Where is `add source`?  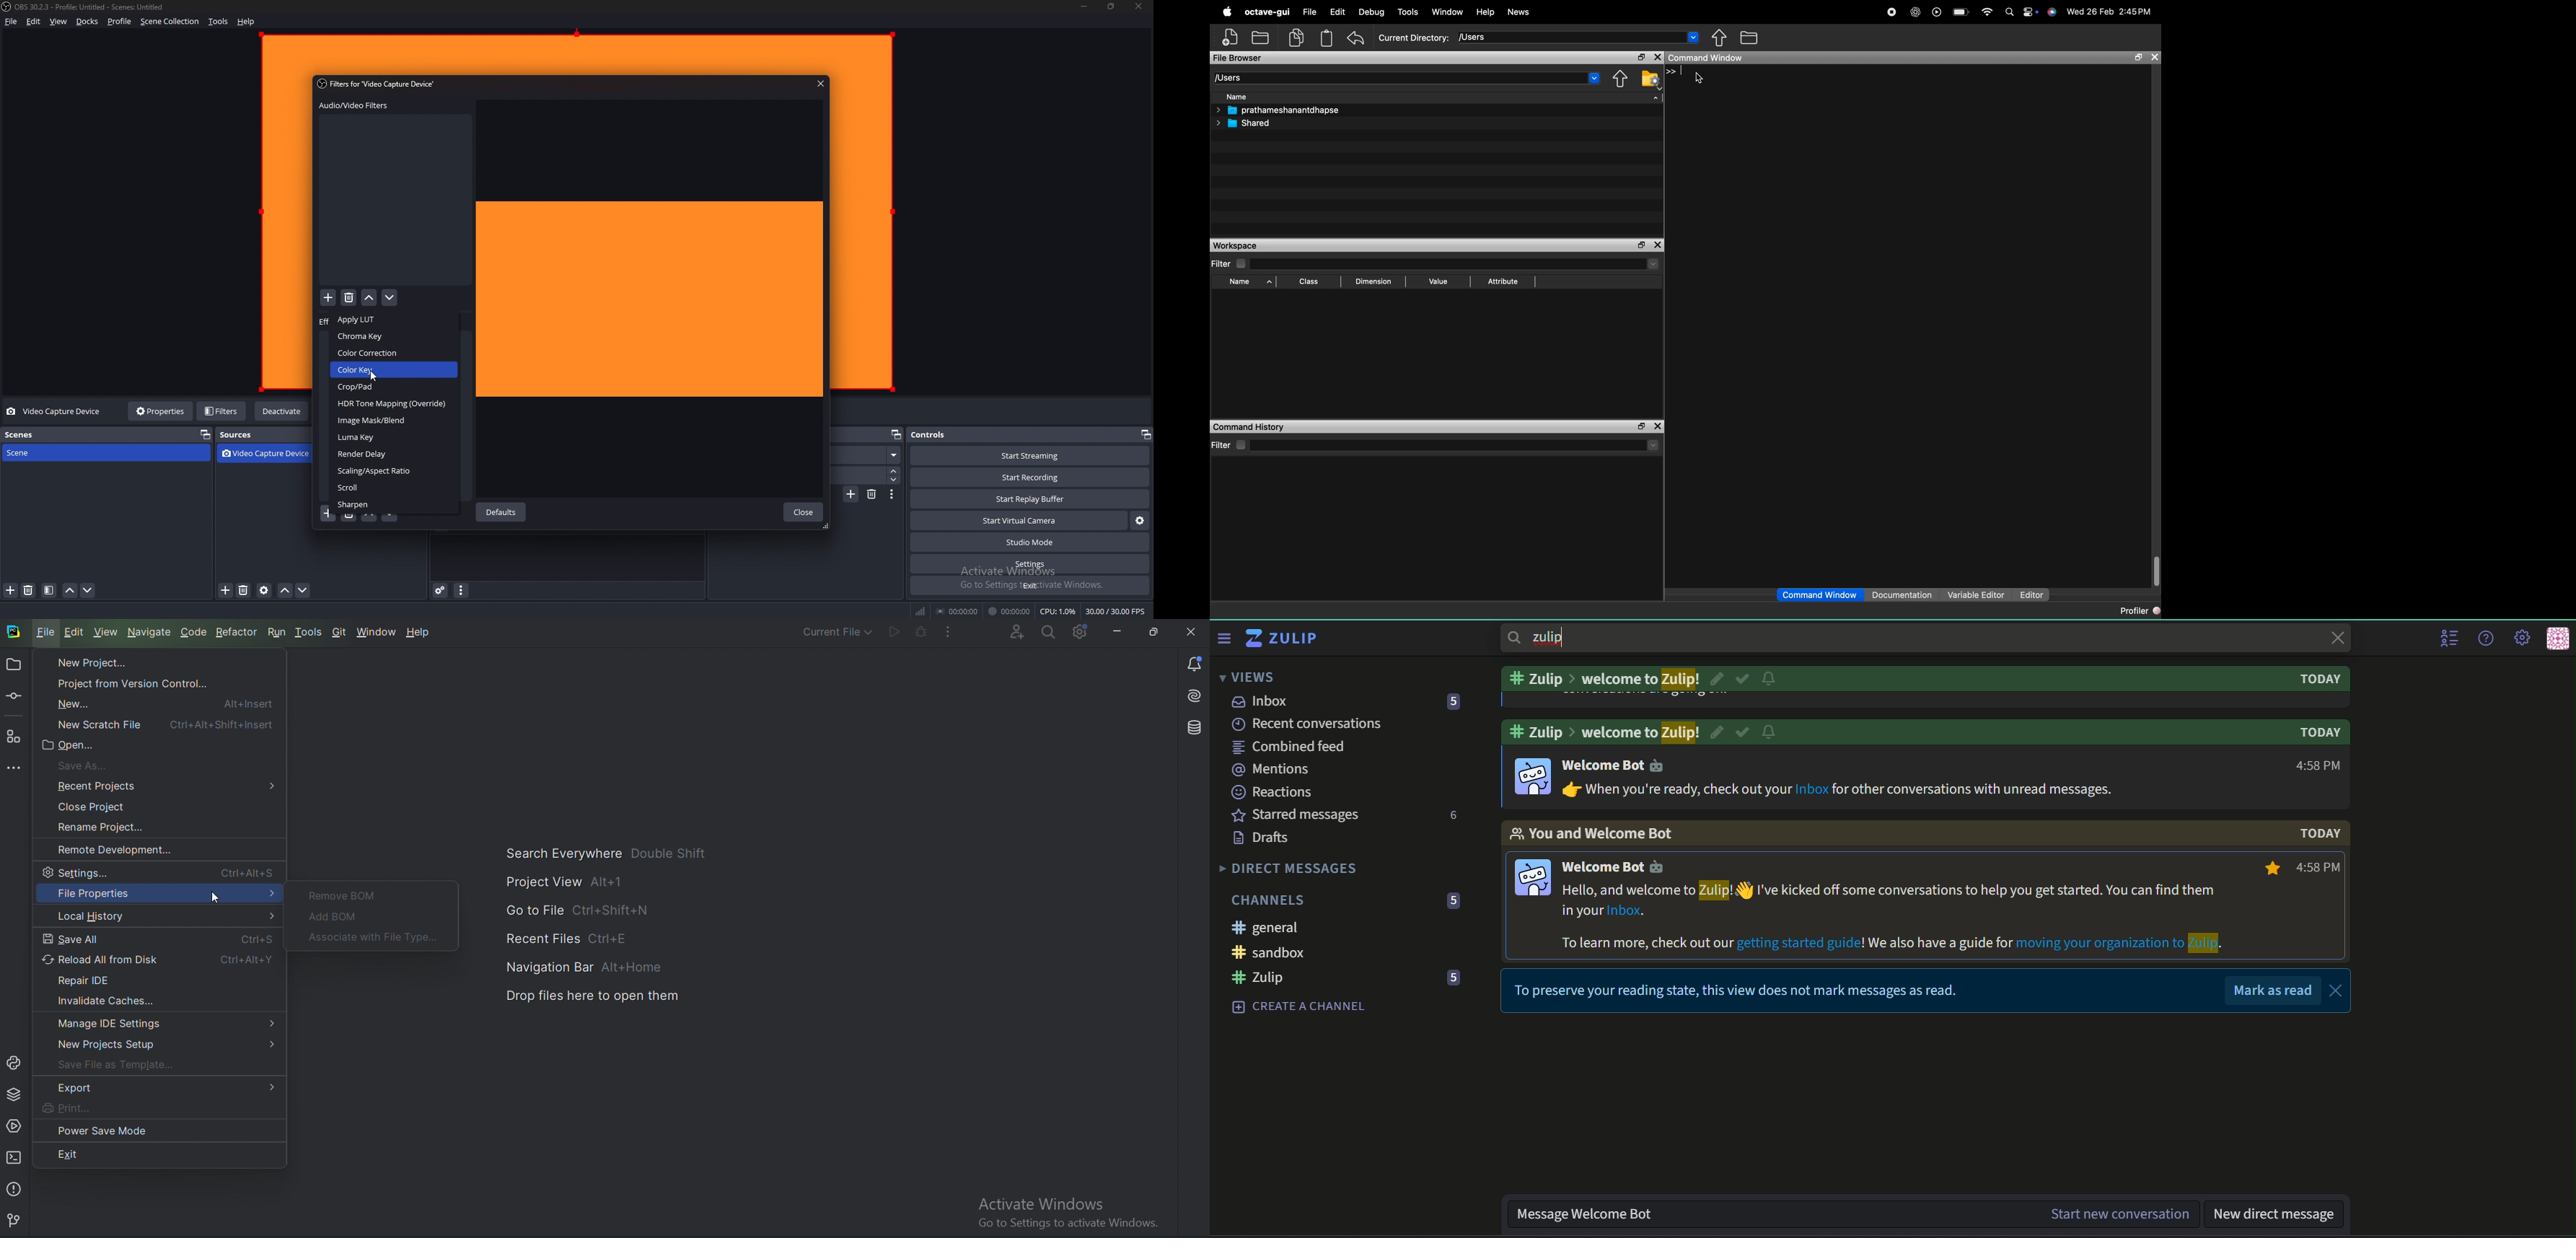
add source is located at coordinates (227, 591).